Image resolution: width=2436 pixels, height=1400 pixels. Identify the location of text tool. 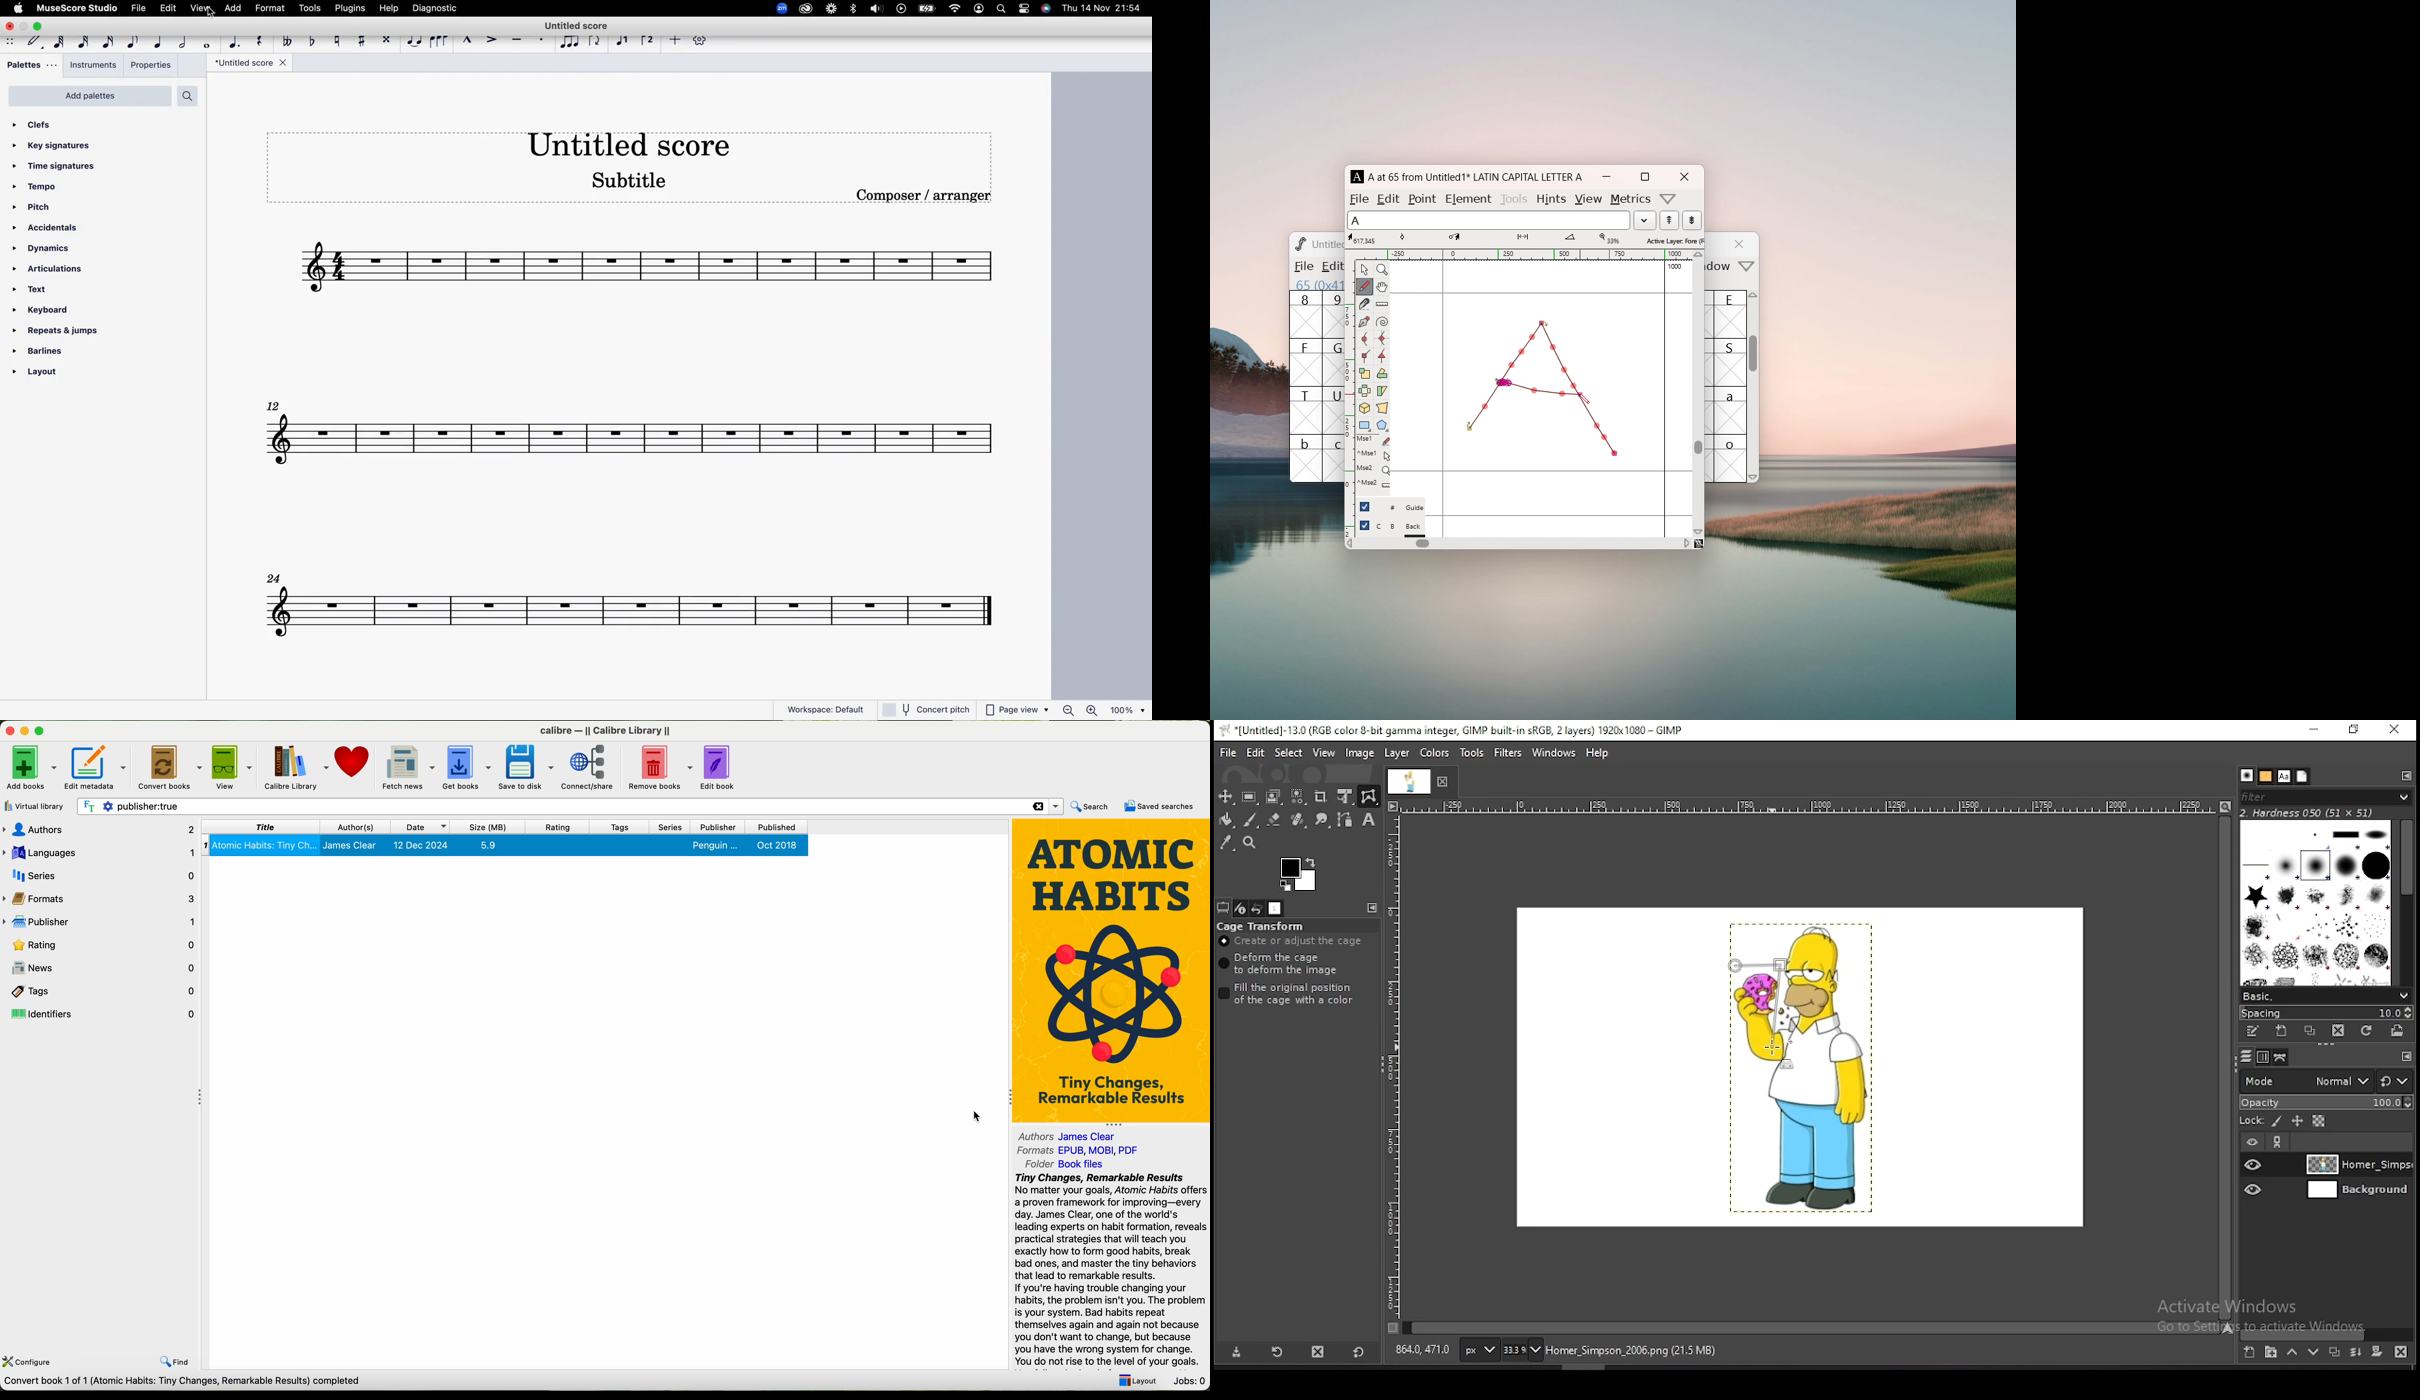
(1368, 820).